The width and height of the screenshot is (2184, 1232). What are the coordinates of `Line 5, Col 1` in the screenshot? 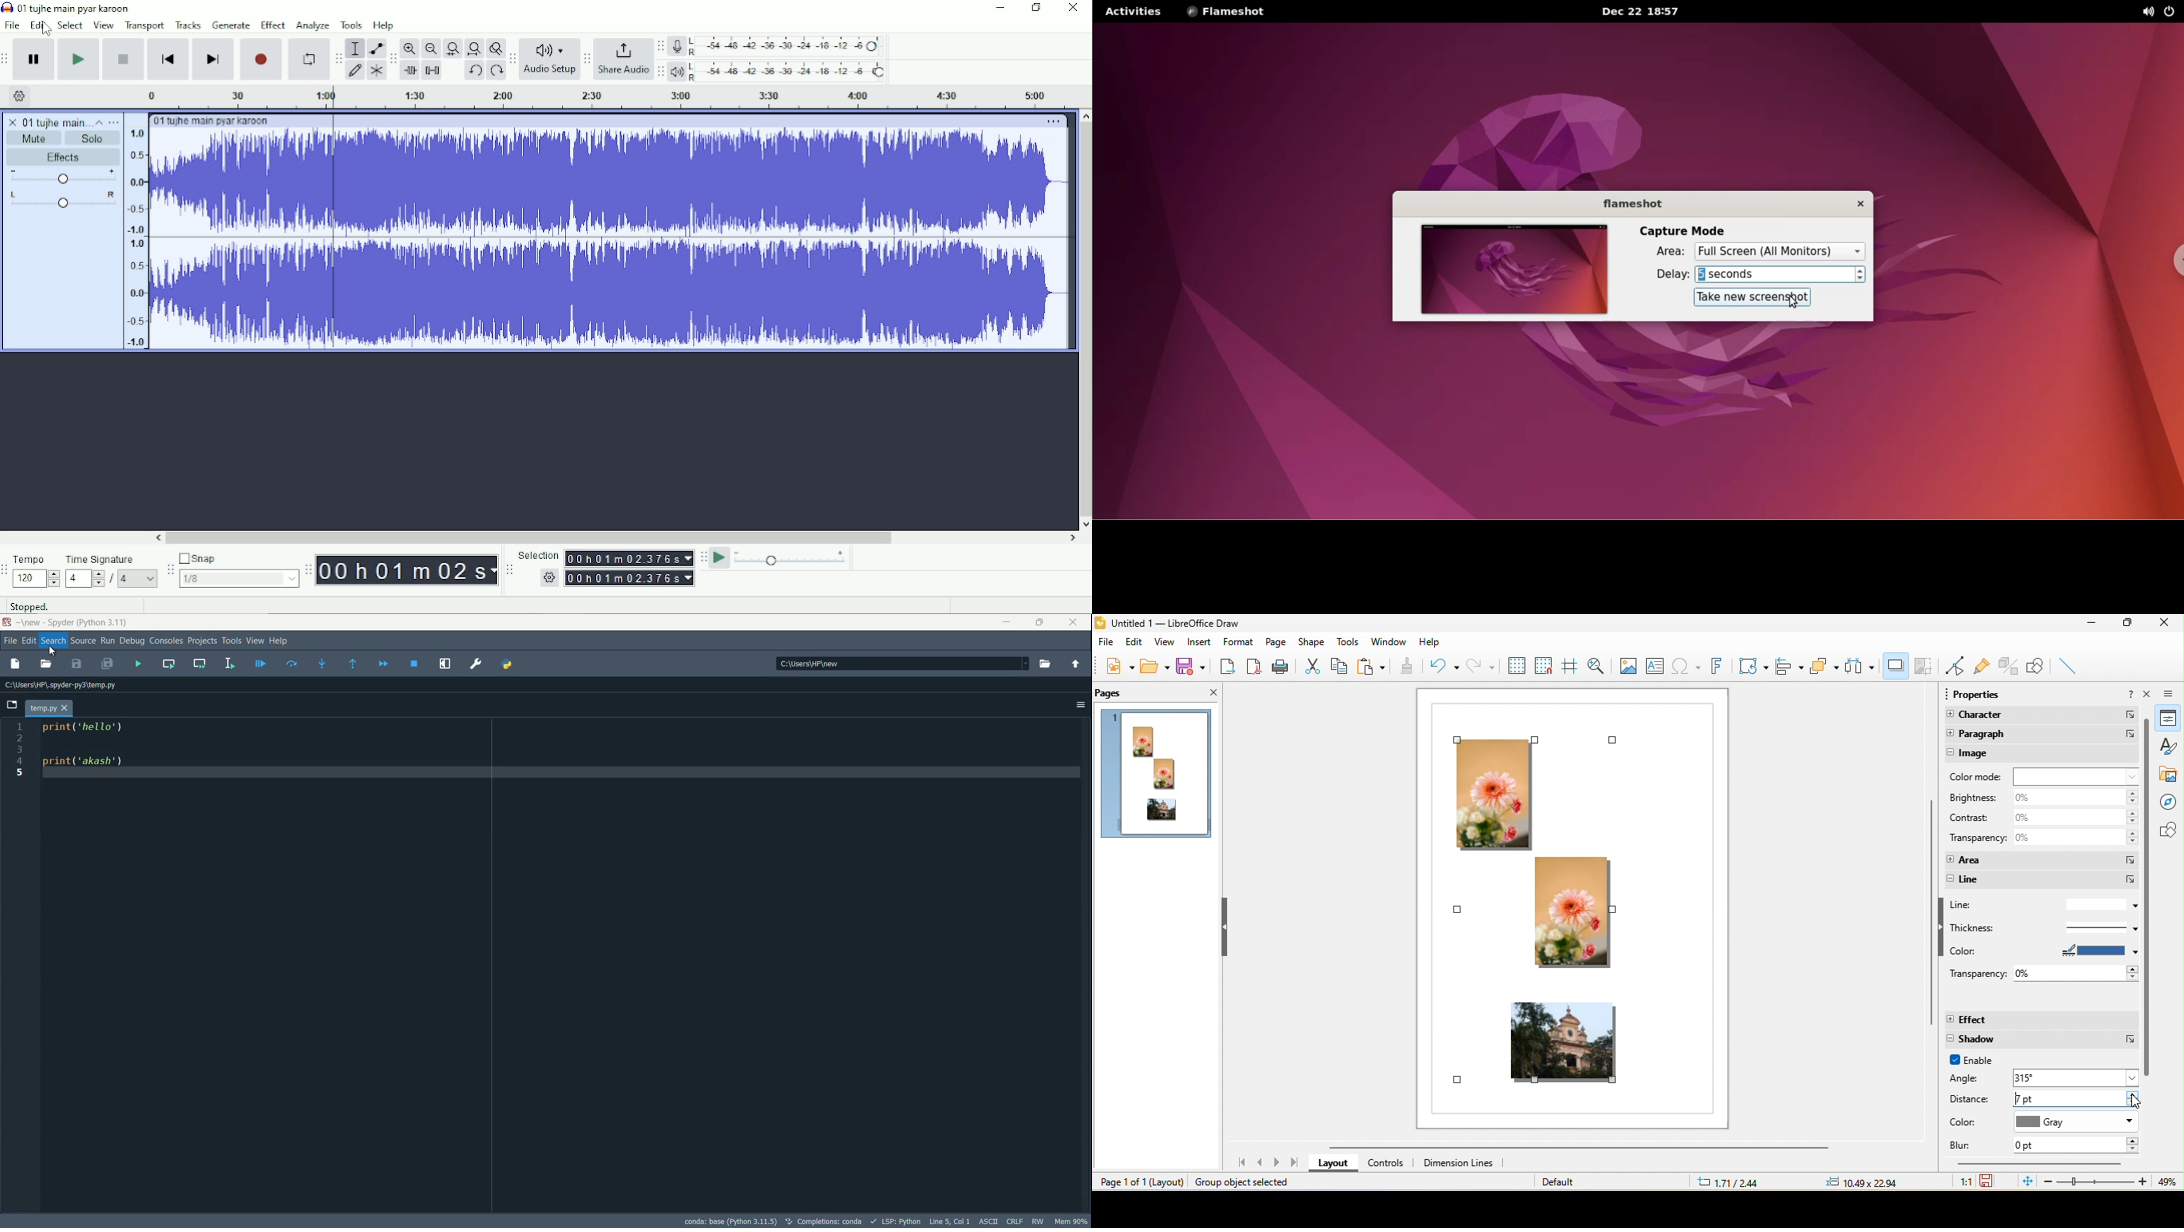 It's located at (949, 1221).